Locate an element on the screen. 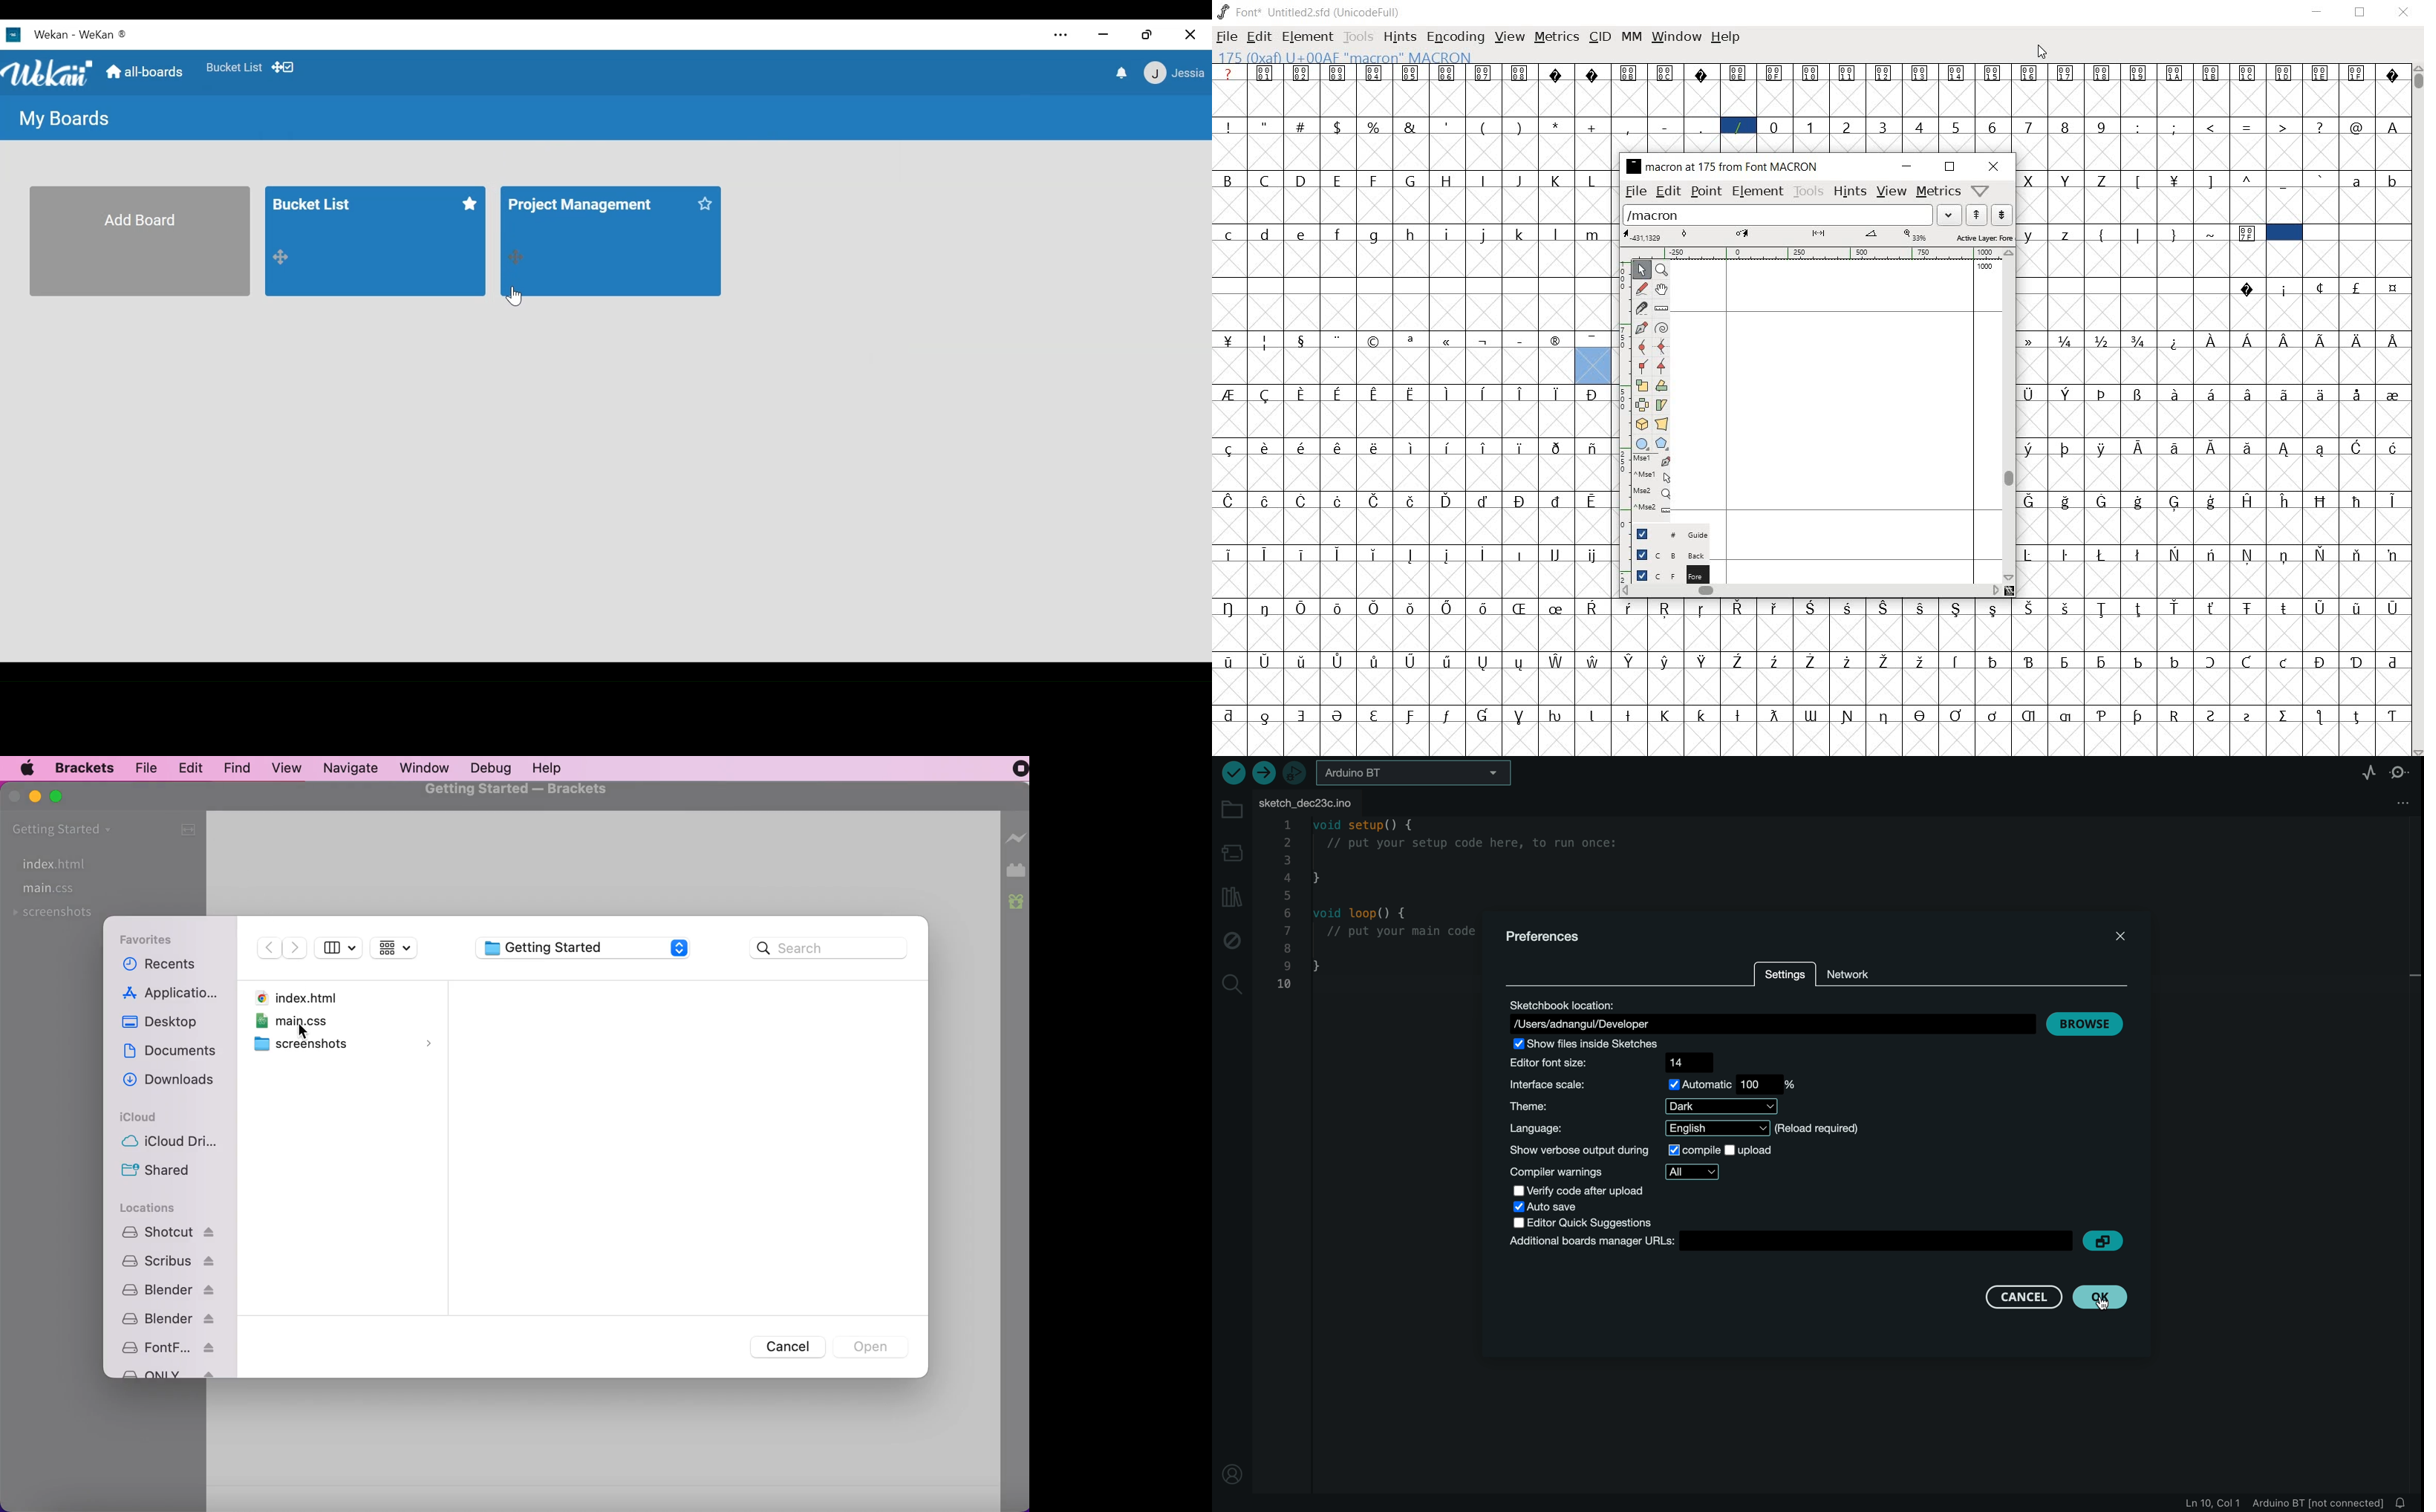 The height and width of the screenshot is (1512, 2436). J is located at coordinates (1520, 180).